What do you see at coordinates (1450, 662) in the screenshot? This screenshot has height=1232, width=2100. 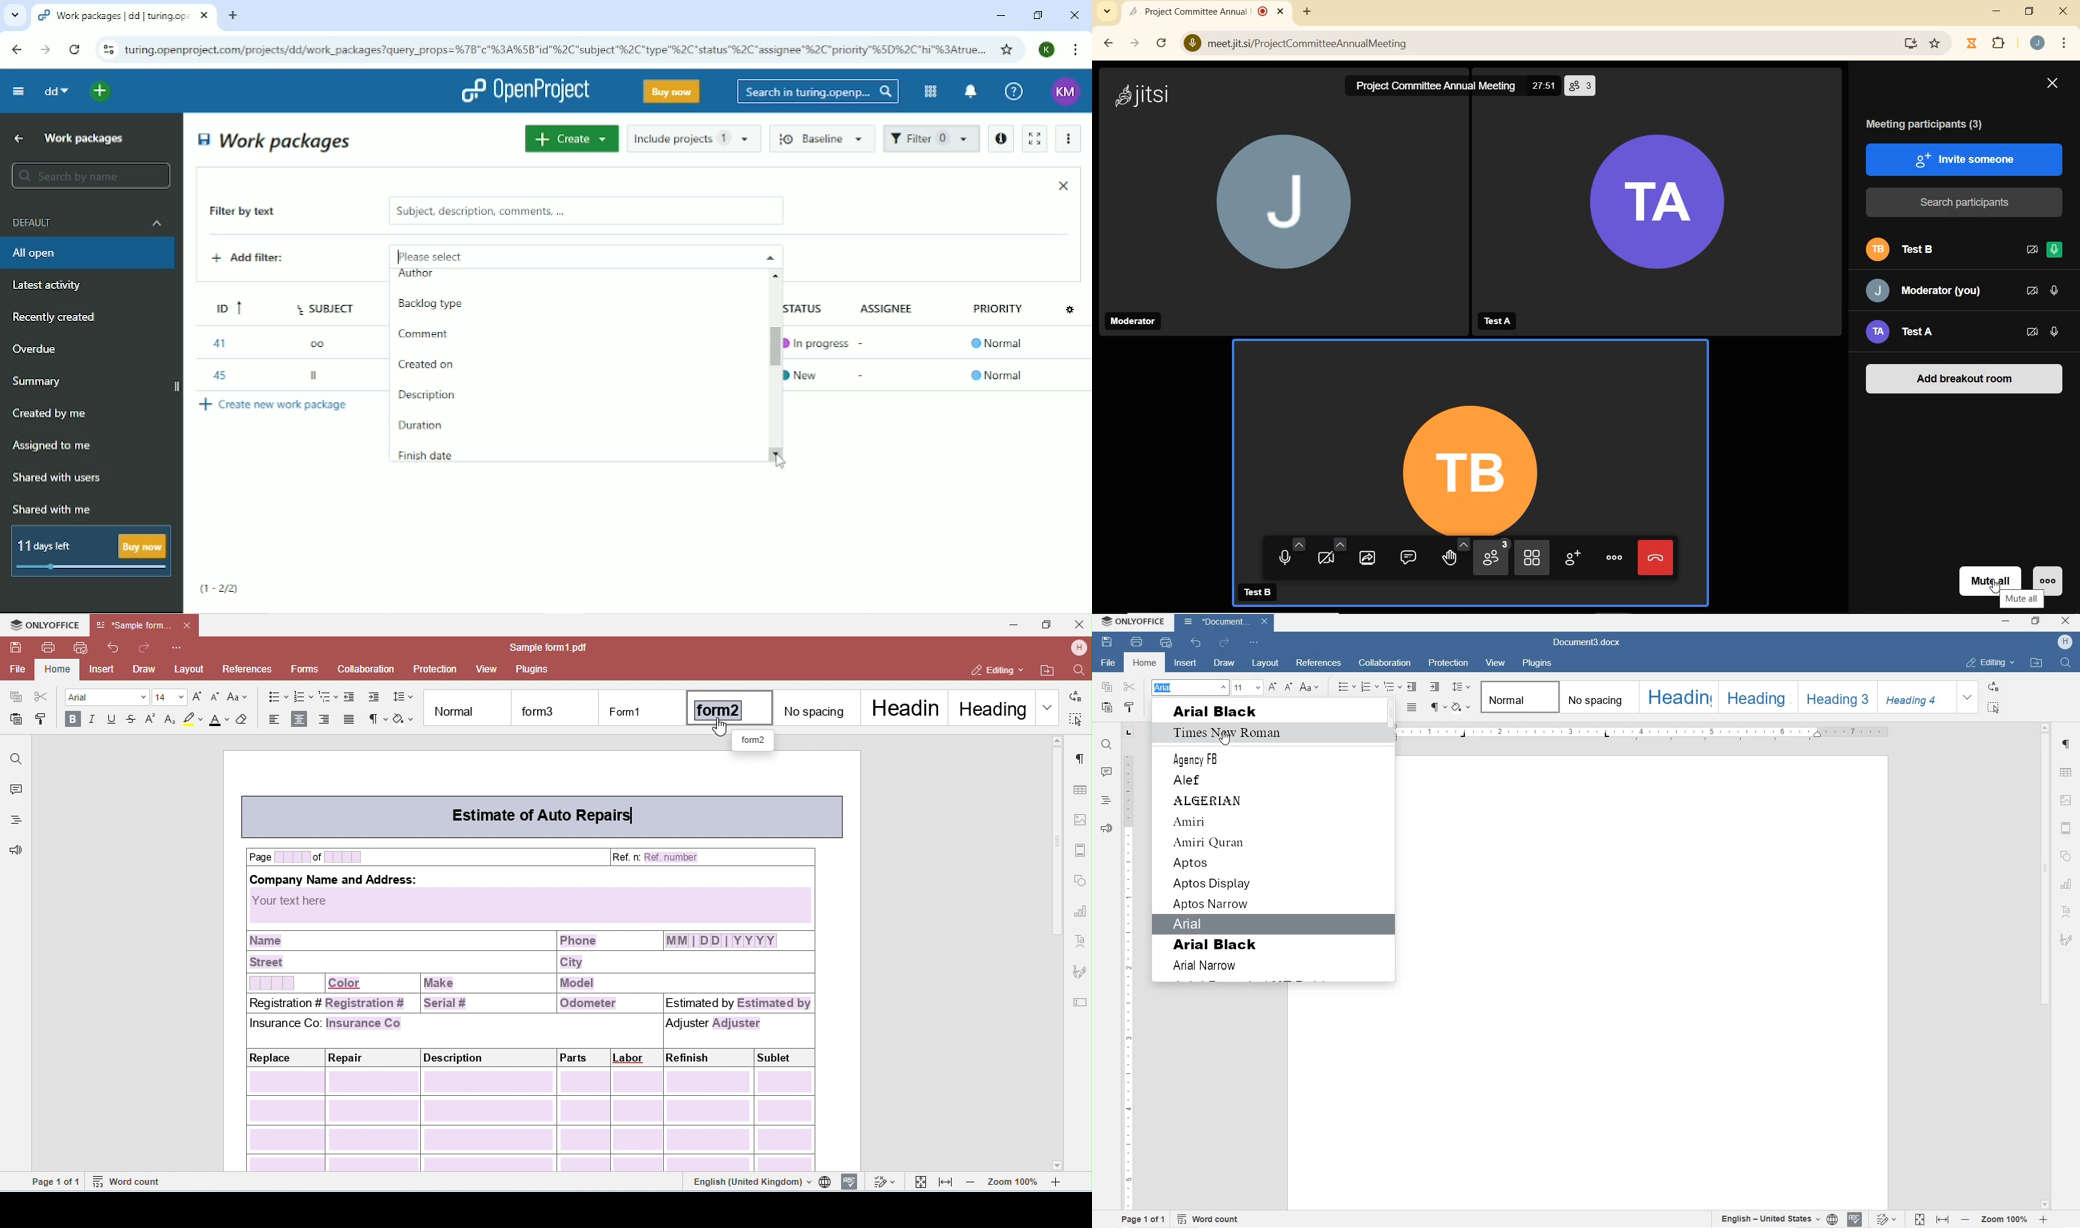 I see `PROTECTION` at bounding box center [1450, 662].